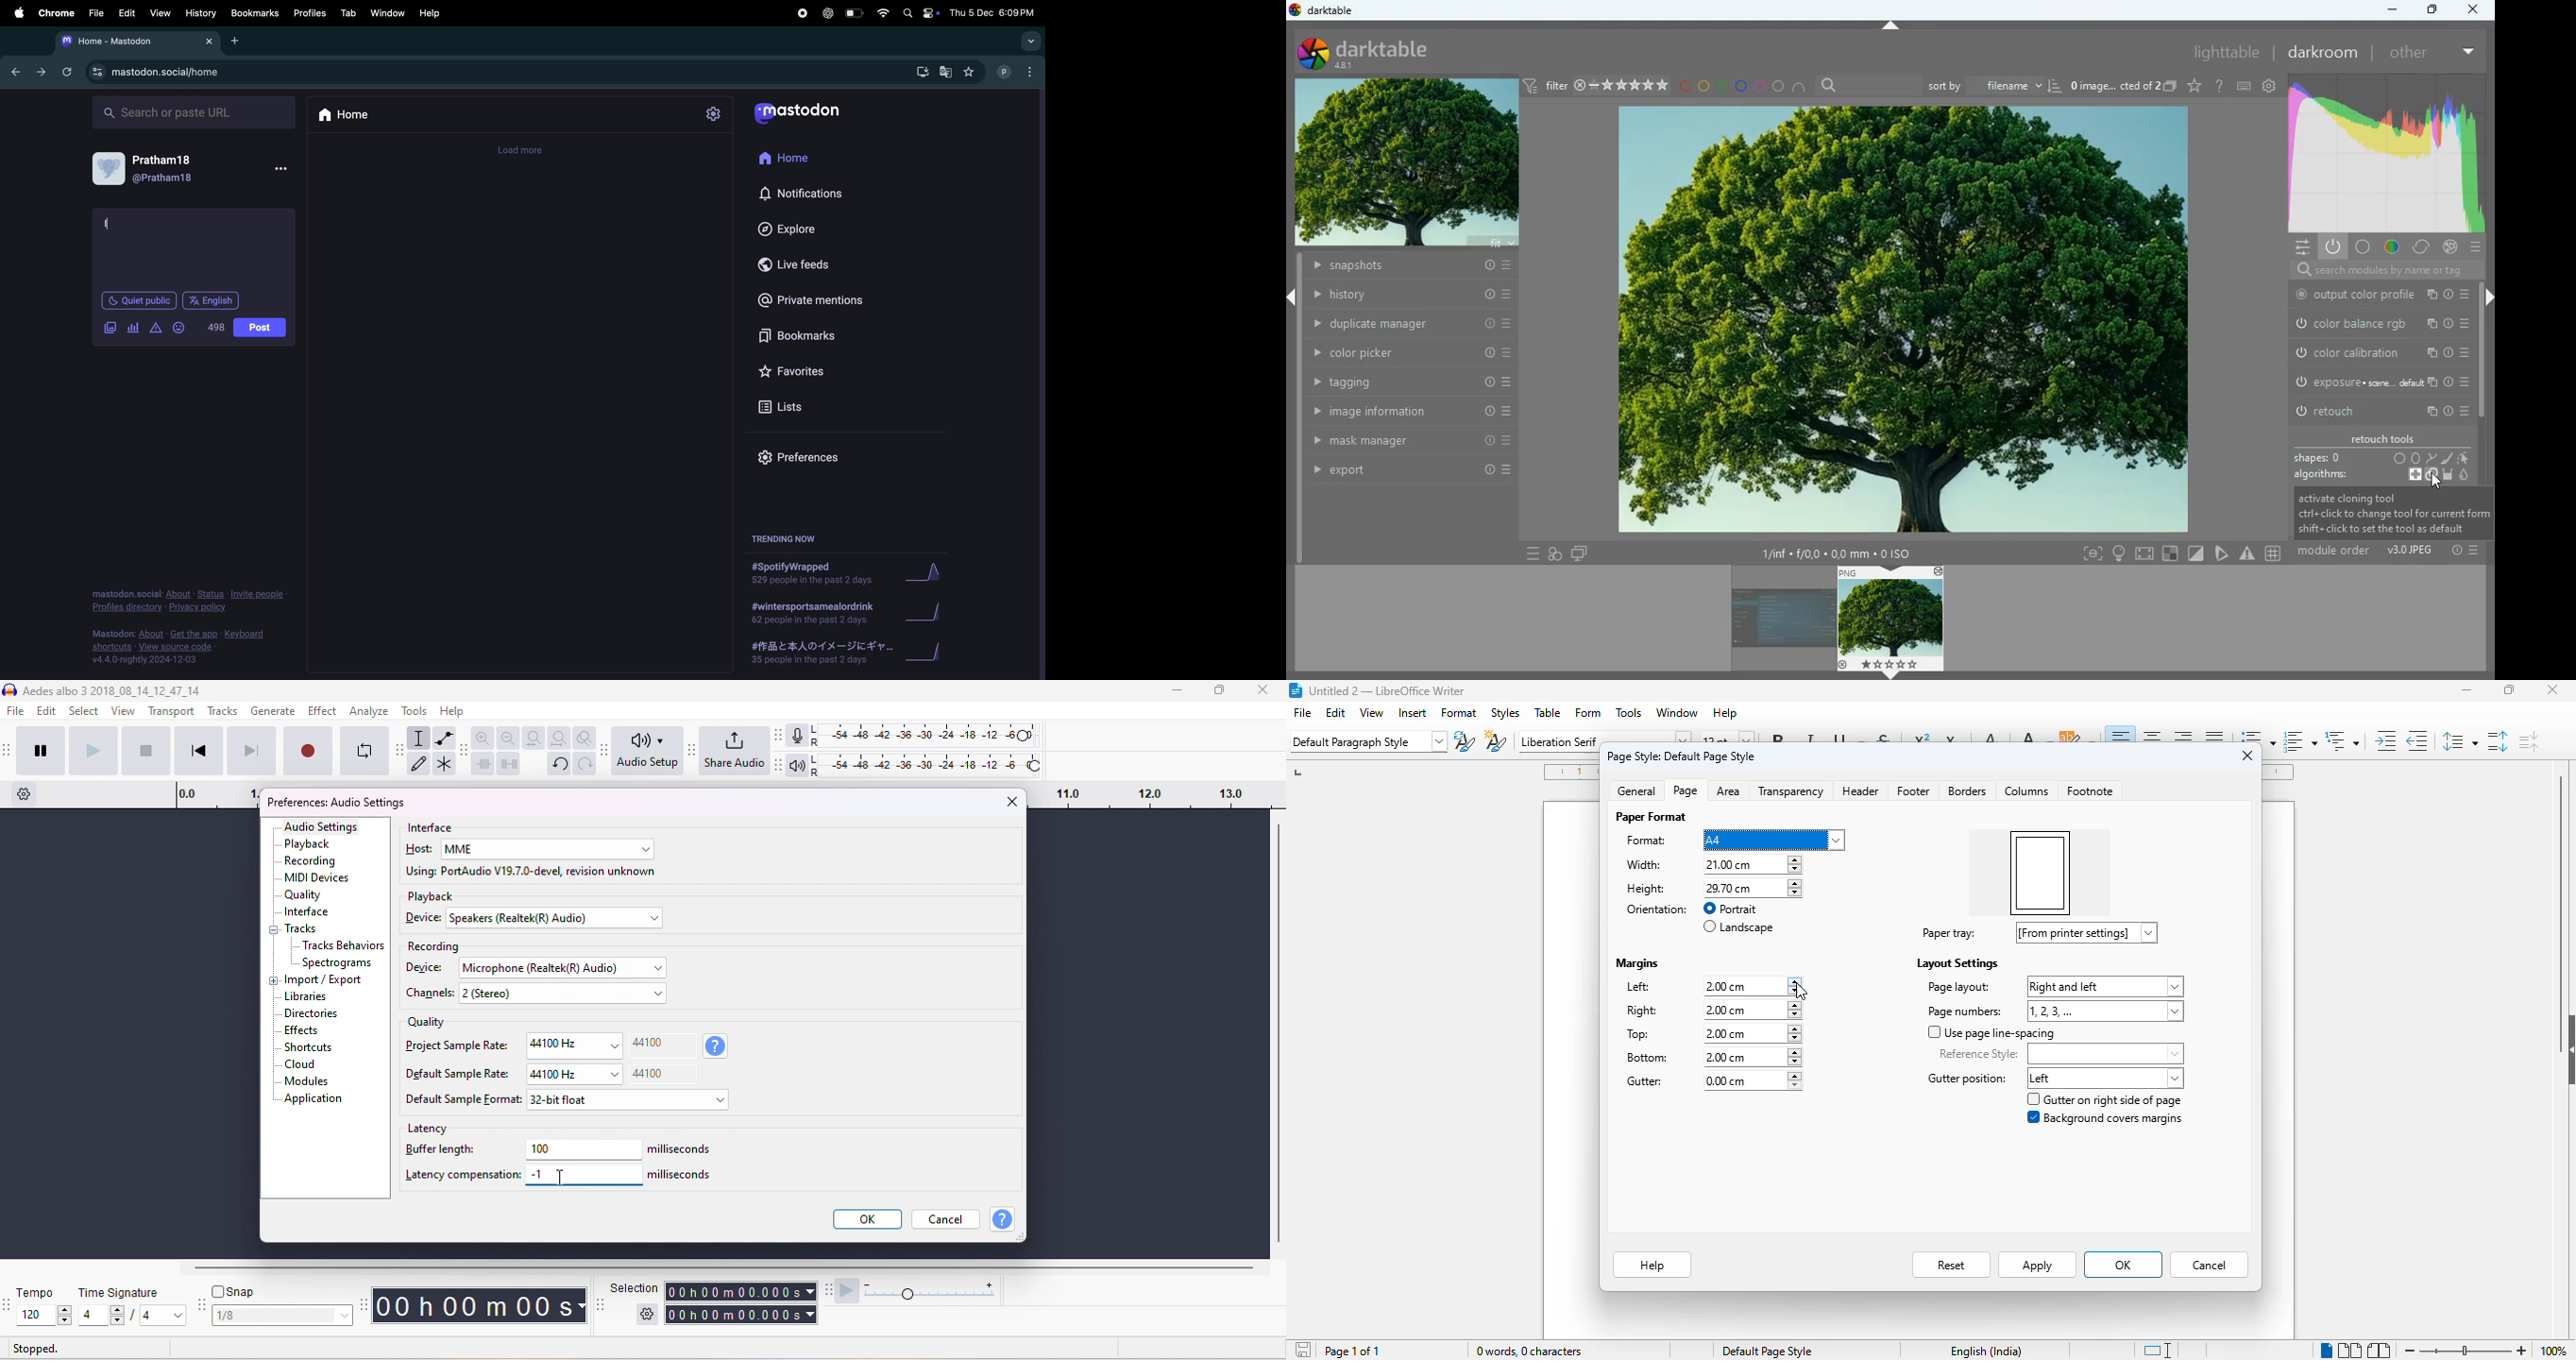 The image size is (2576, 1372). What do you see at coordinates (931, 736) in the screenshot?
I see `recording level` at bounding box center [931, 736].